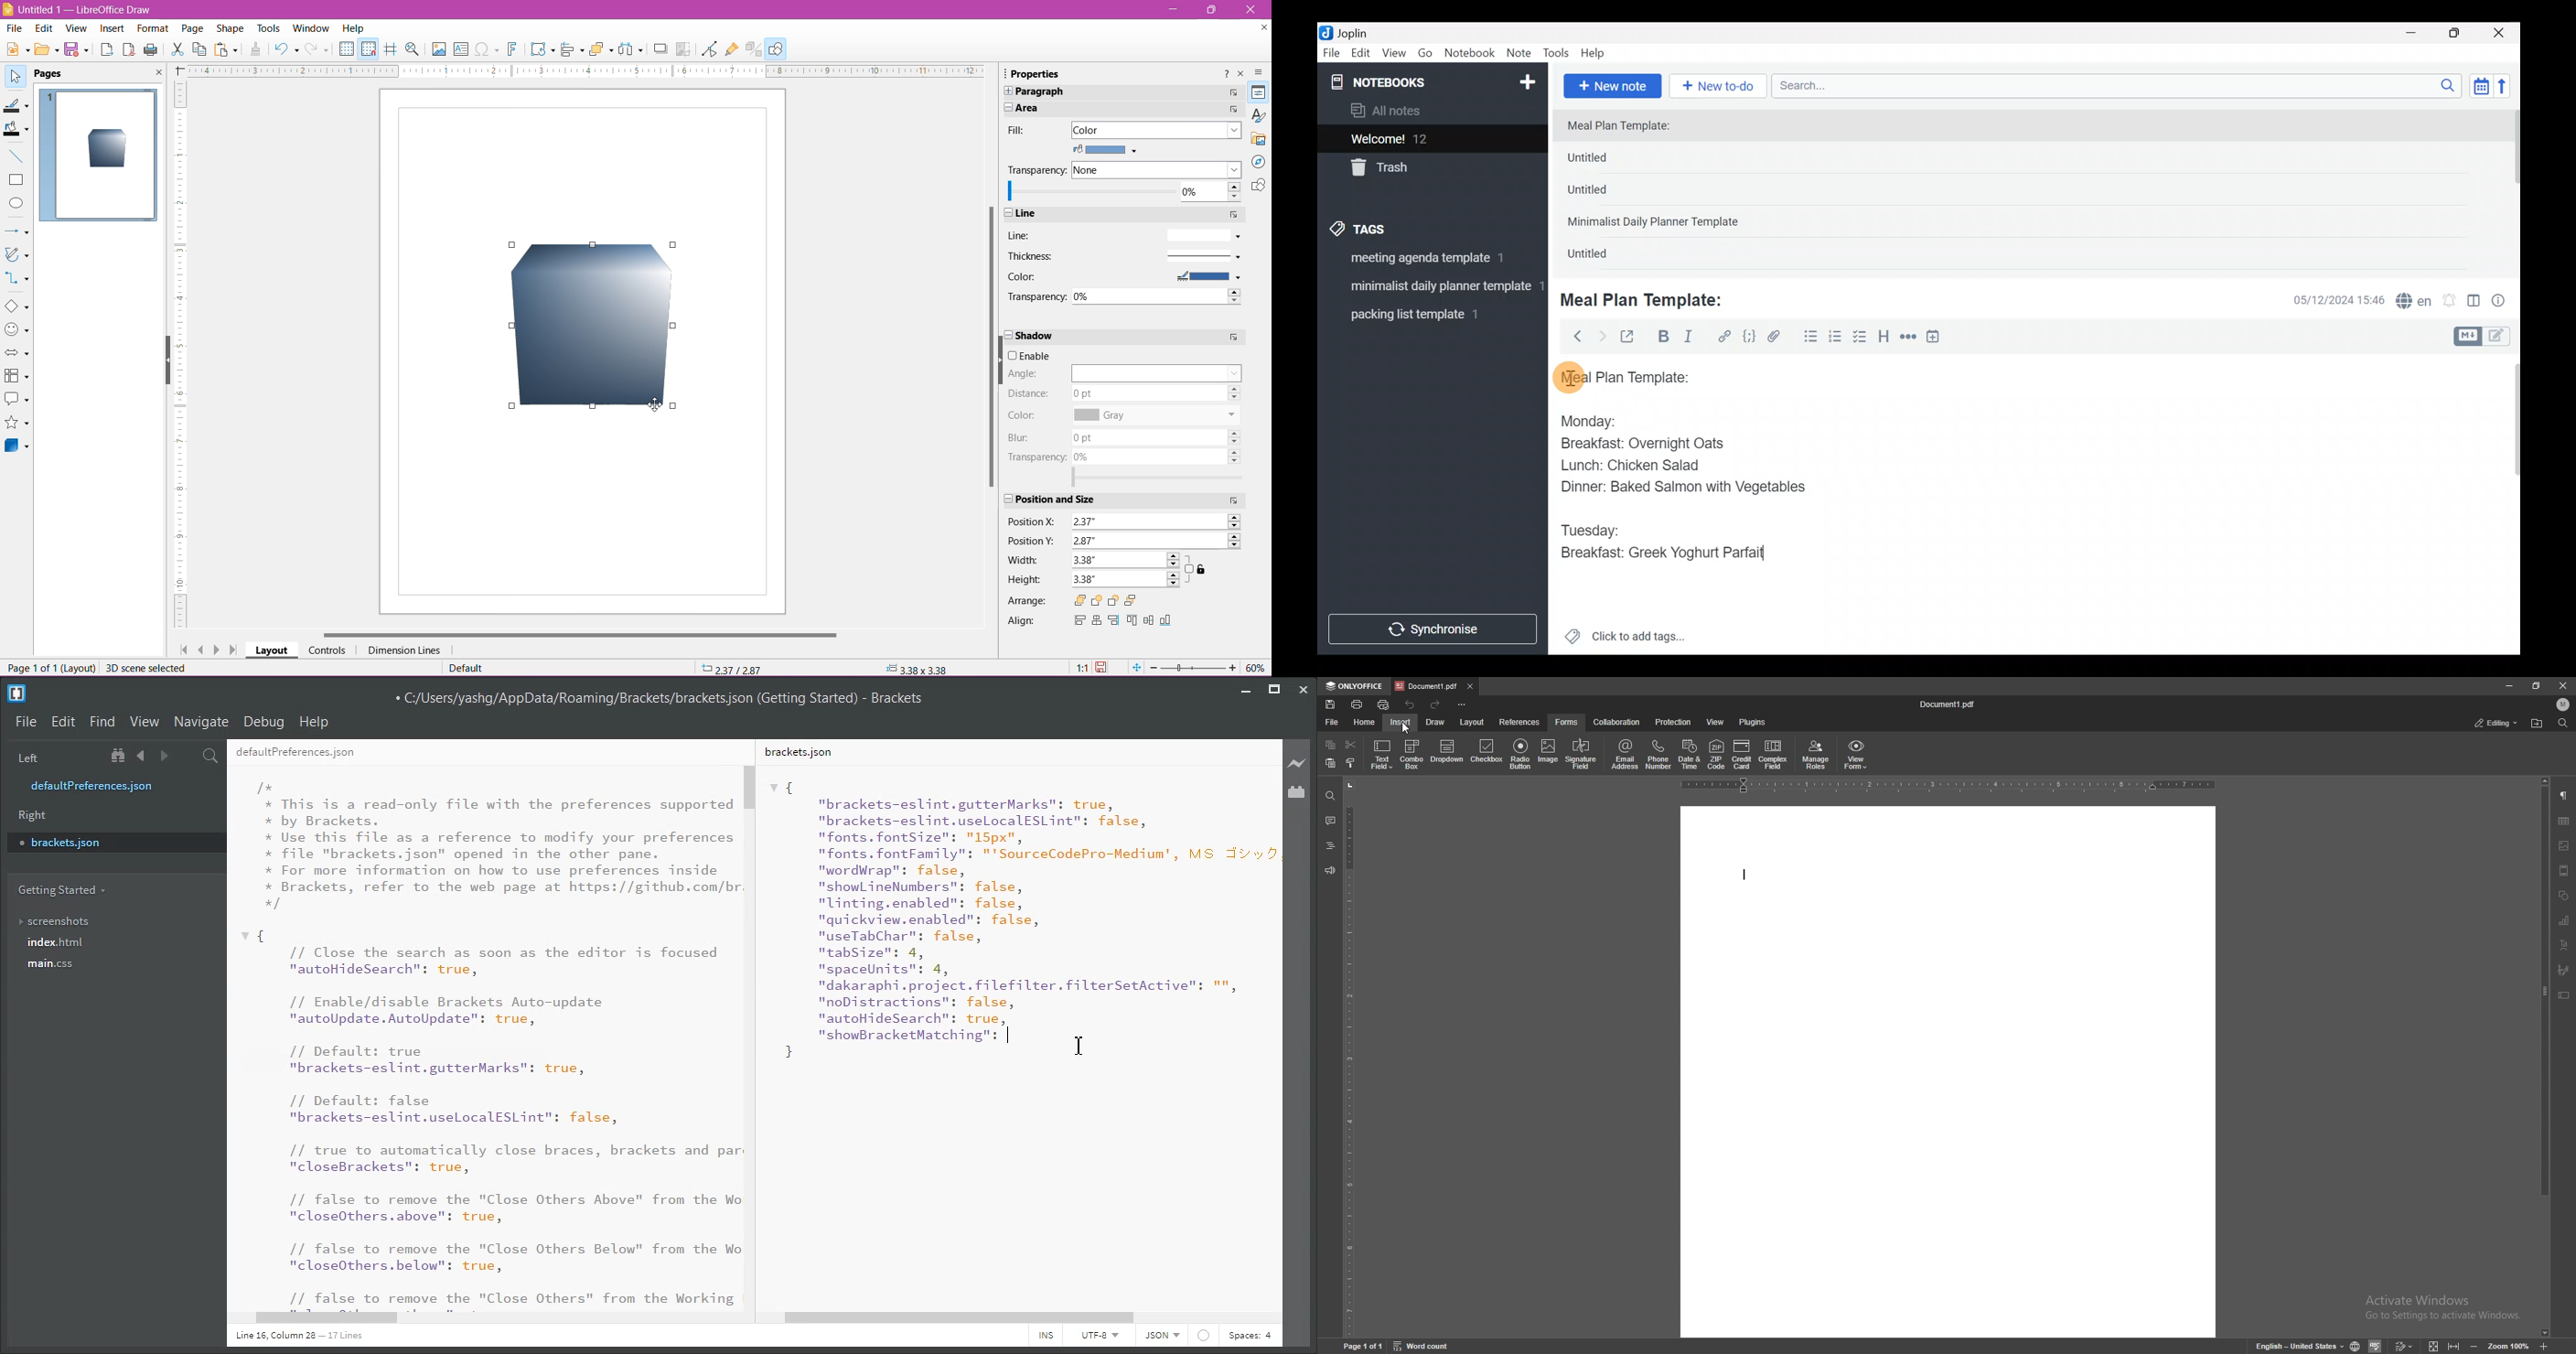  I want to click on Attach file, so click(1778, 338).